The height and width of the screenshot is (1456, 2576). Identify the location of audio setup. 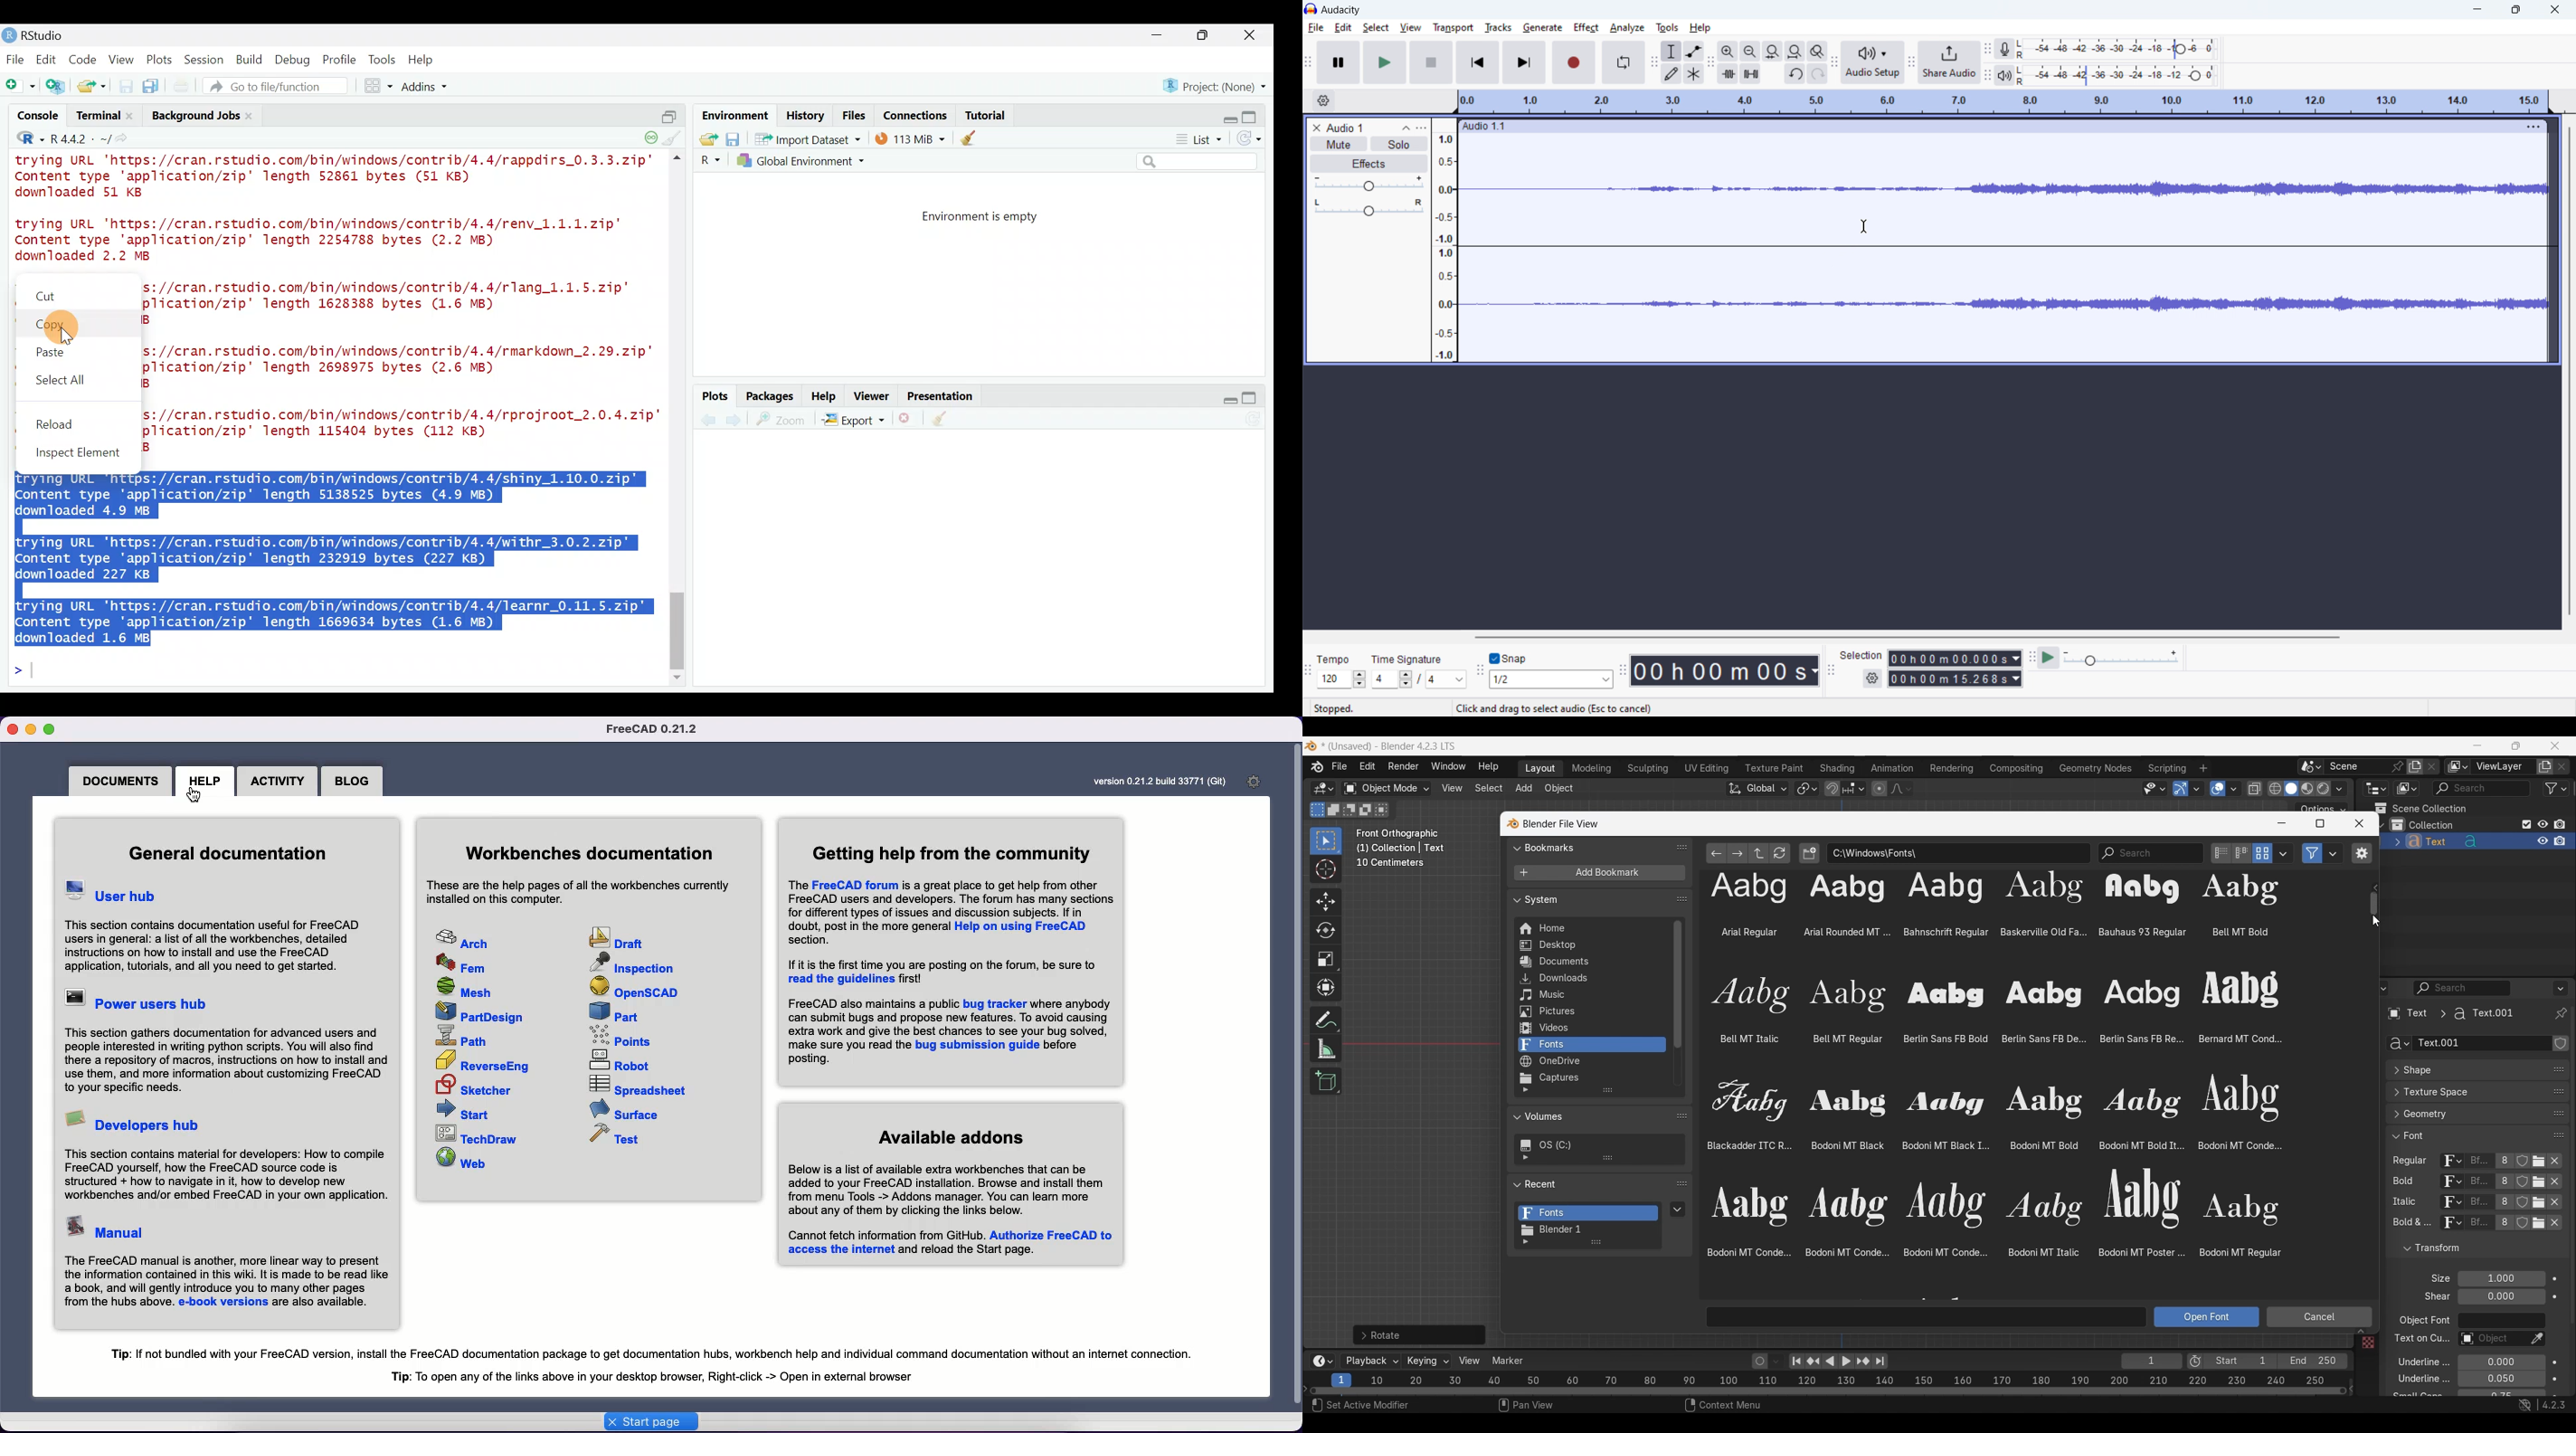
(1874, 62).